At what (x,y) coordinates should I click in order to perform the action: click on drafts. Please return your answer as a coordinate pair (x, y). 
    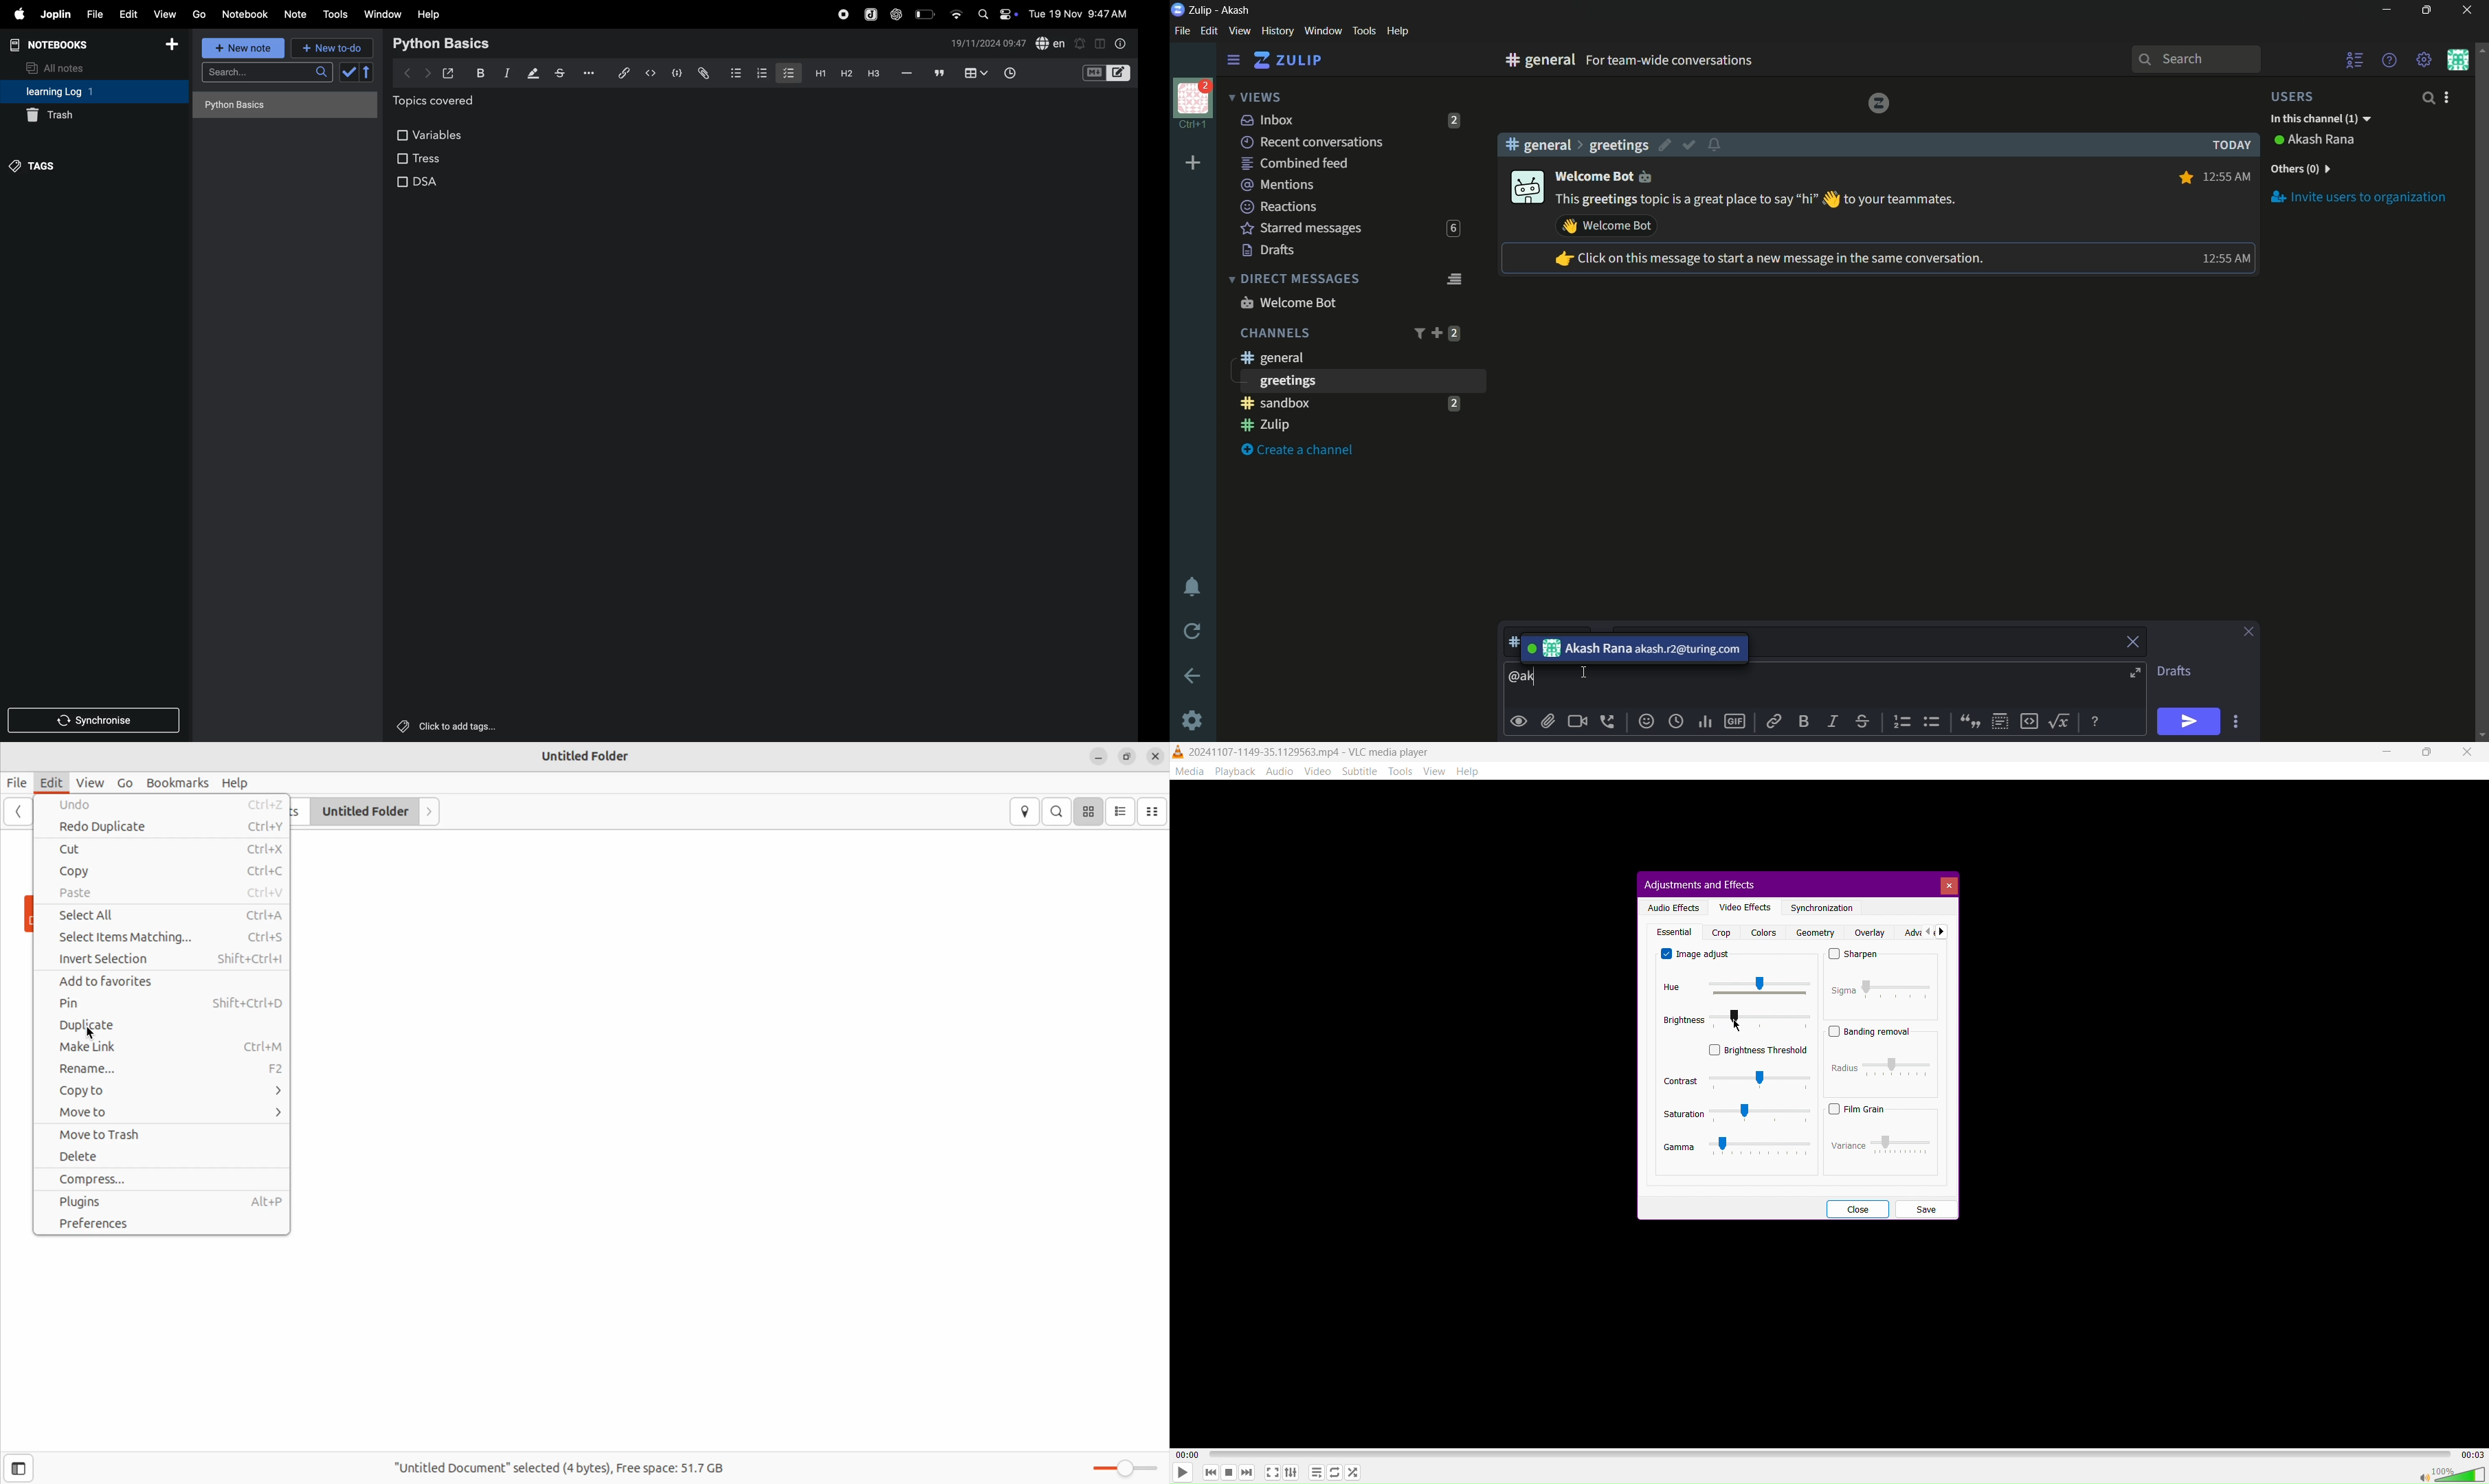
    Looking at the image, I should click on (2174, 671).